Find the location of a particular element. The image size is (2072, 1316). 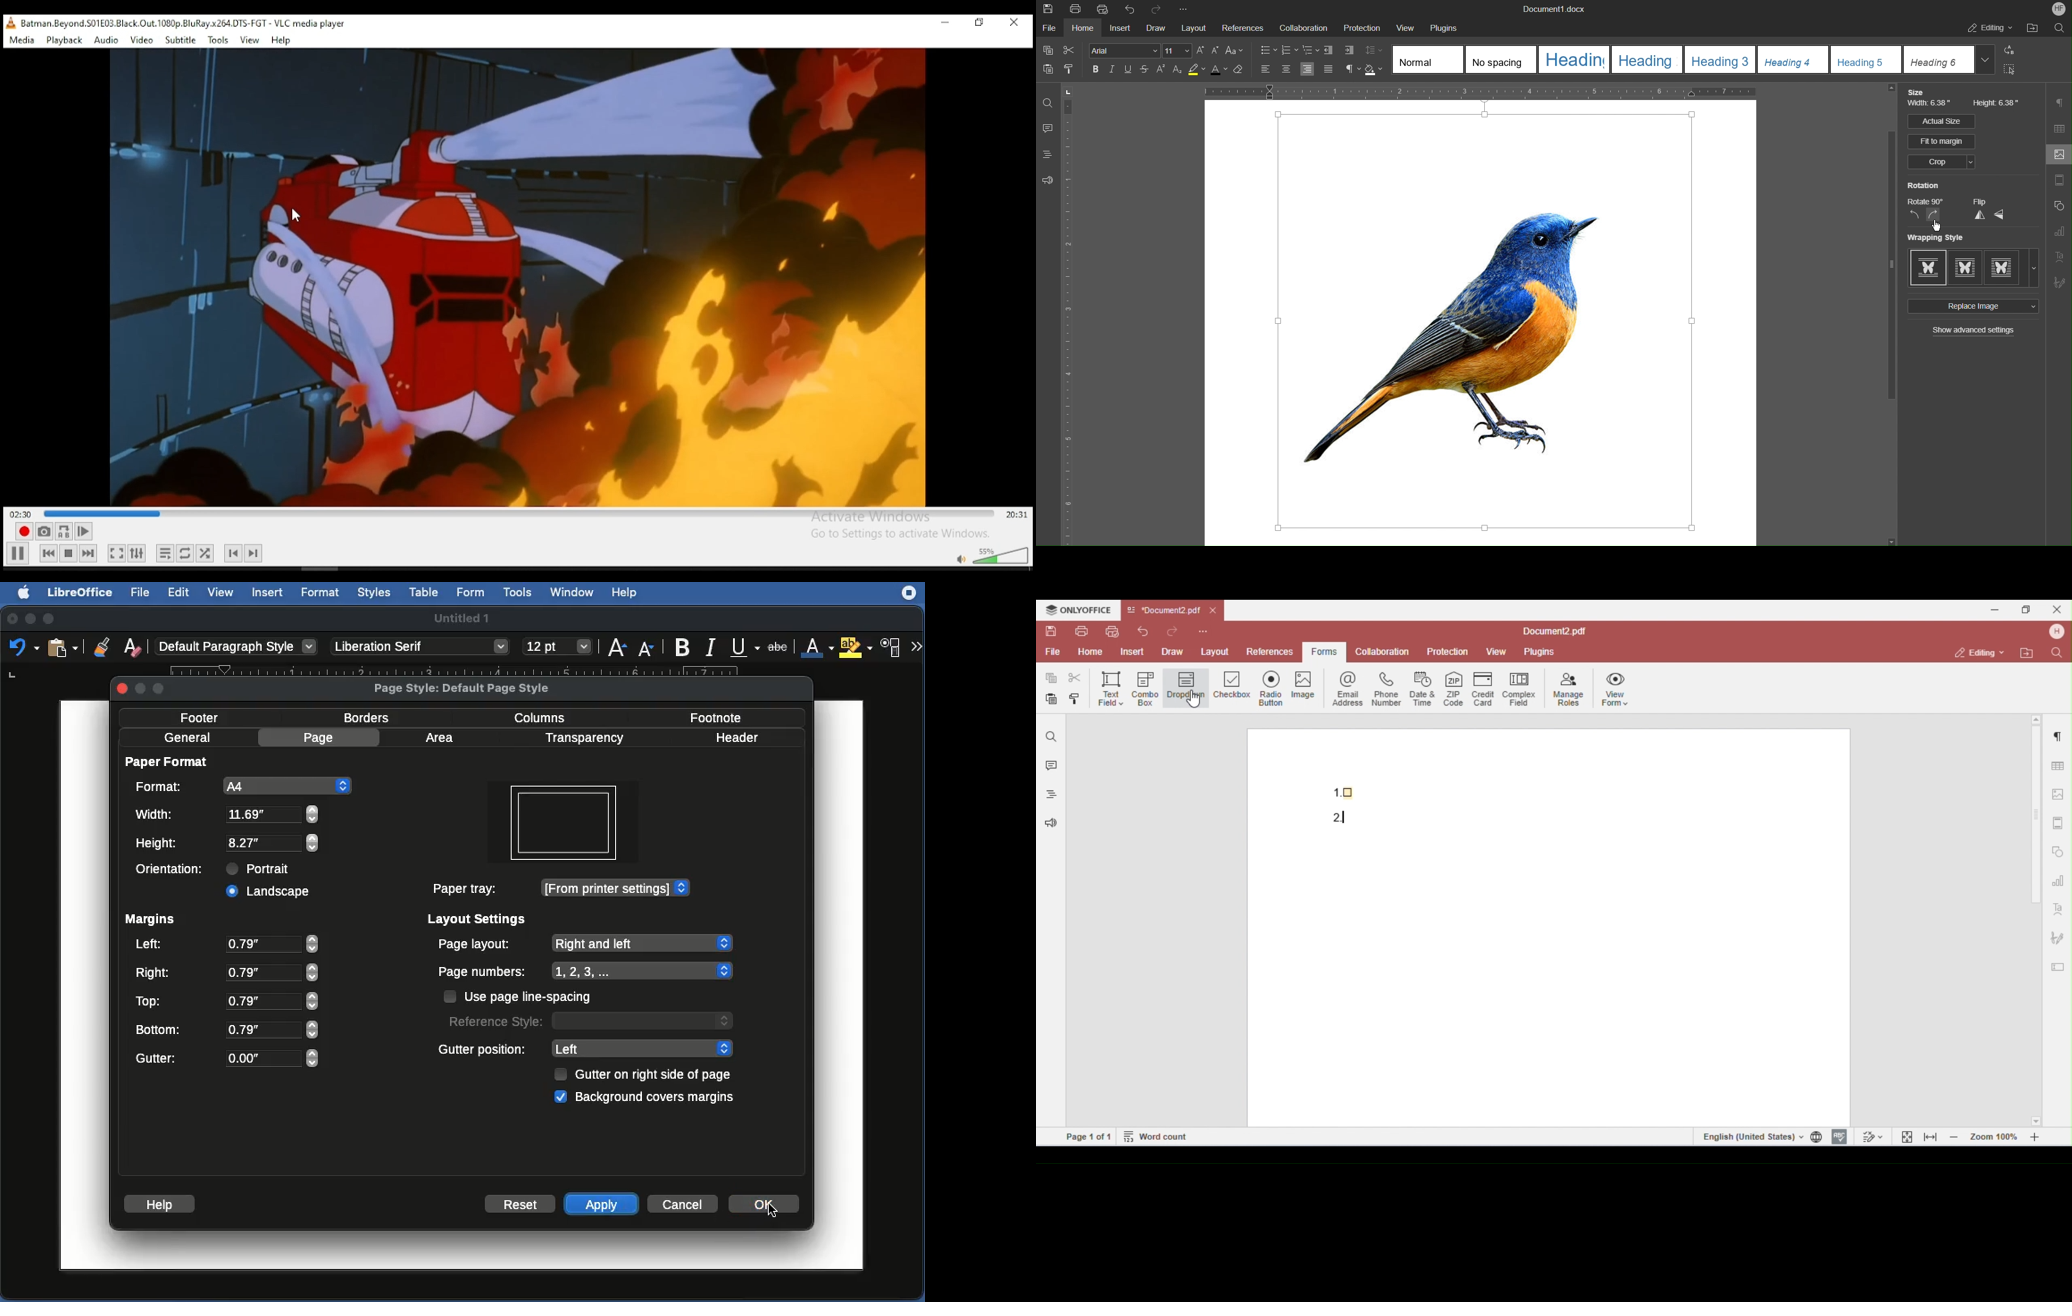

Clicked is located at coordinates (268, 892).